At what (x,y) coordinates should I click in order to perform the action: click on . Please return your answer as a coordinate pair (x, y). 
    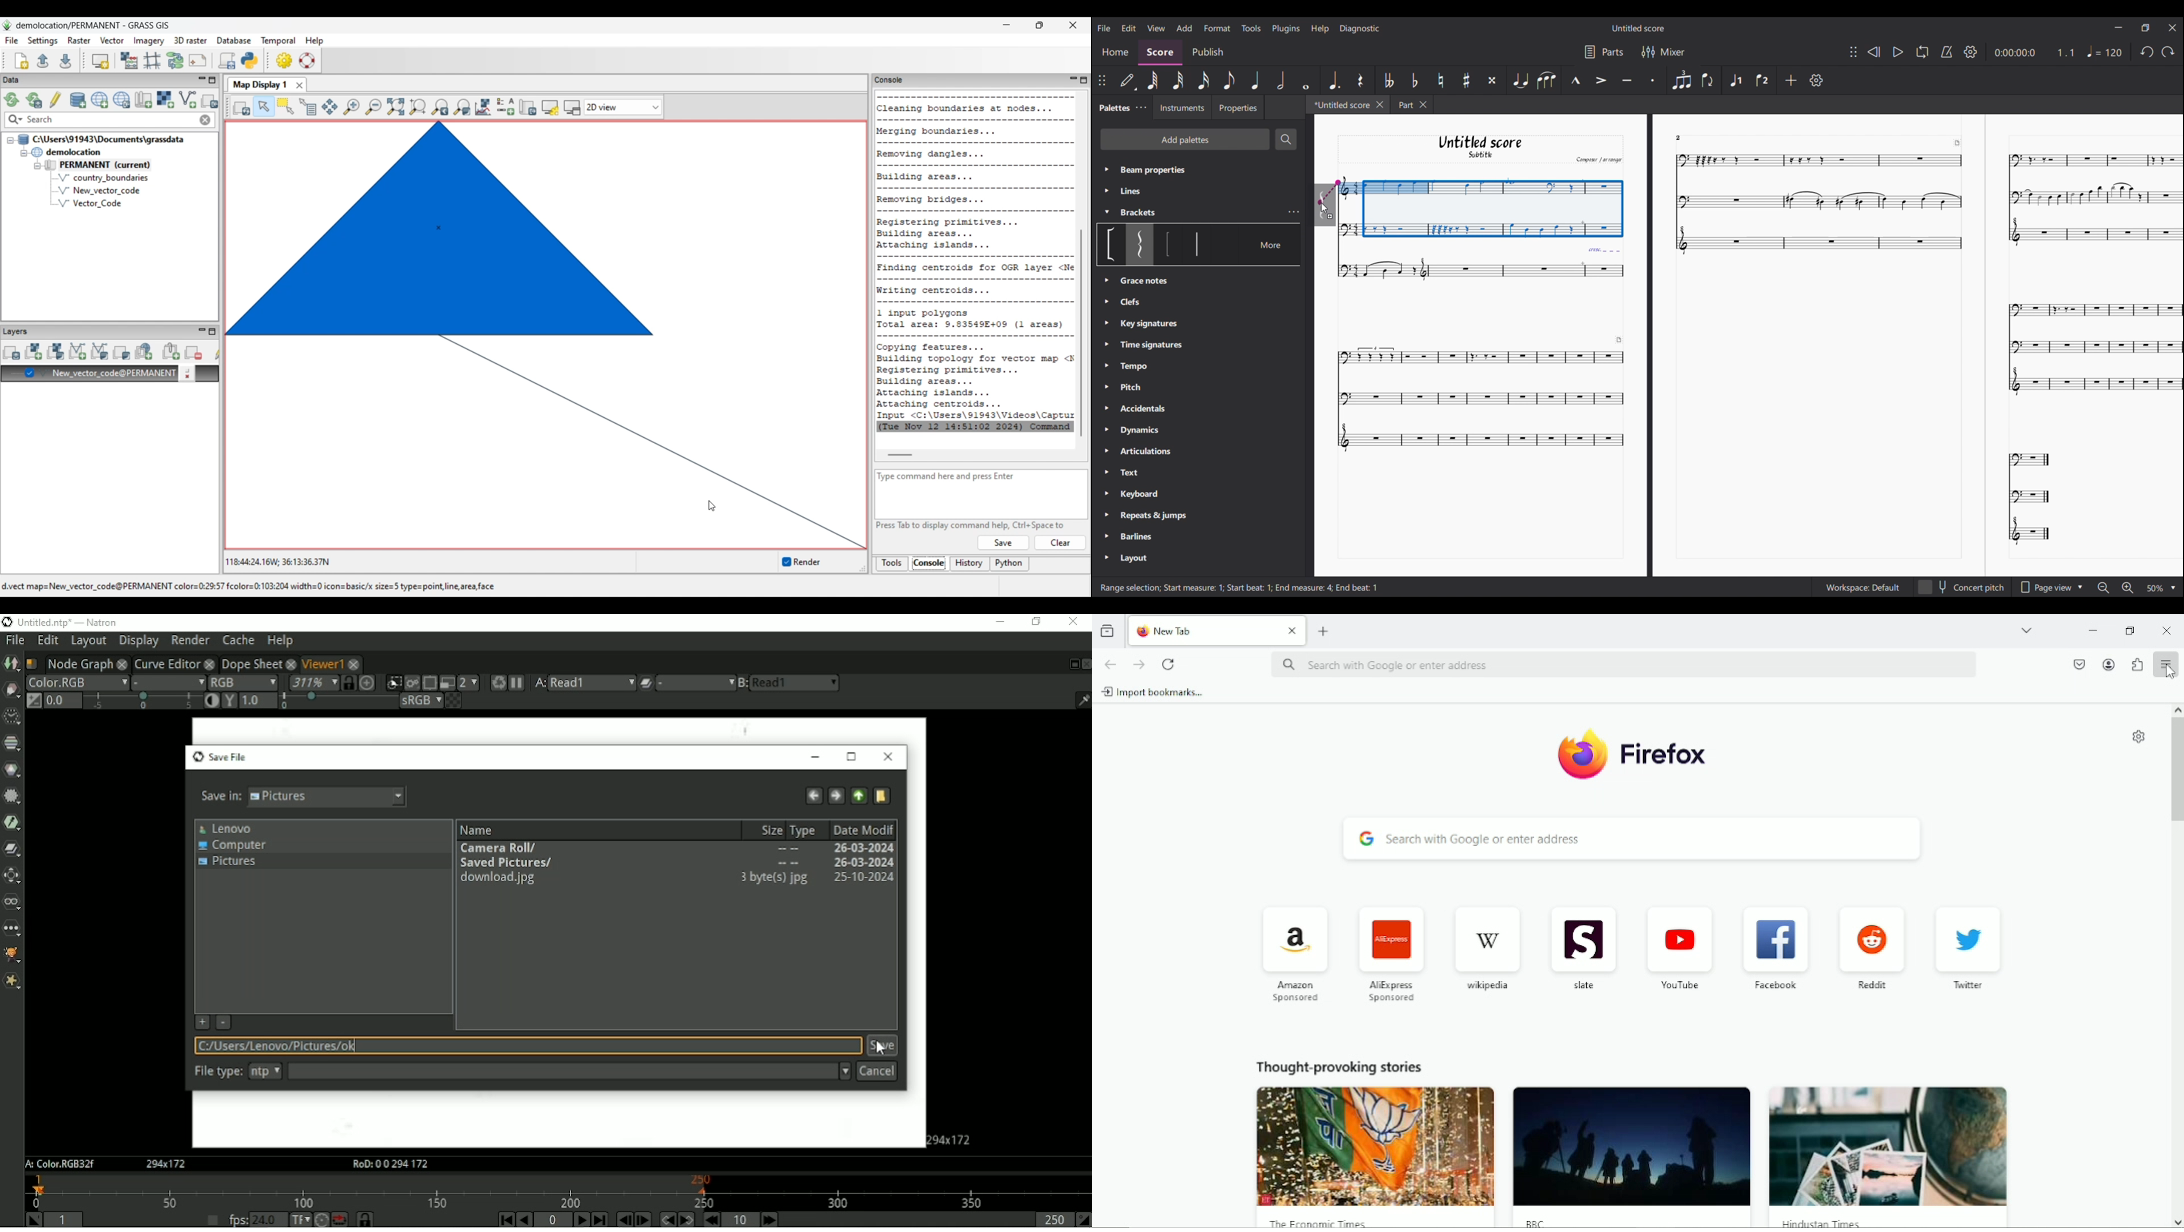
    Looking at the image, I should click on (1105, 302).